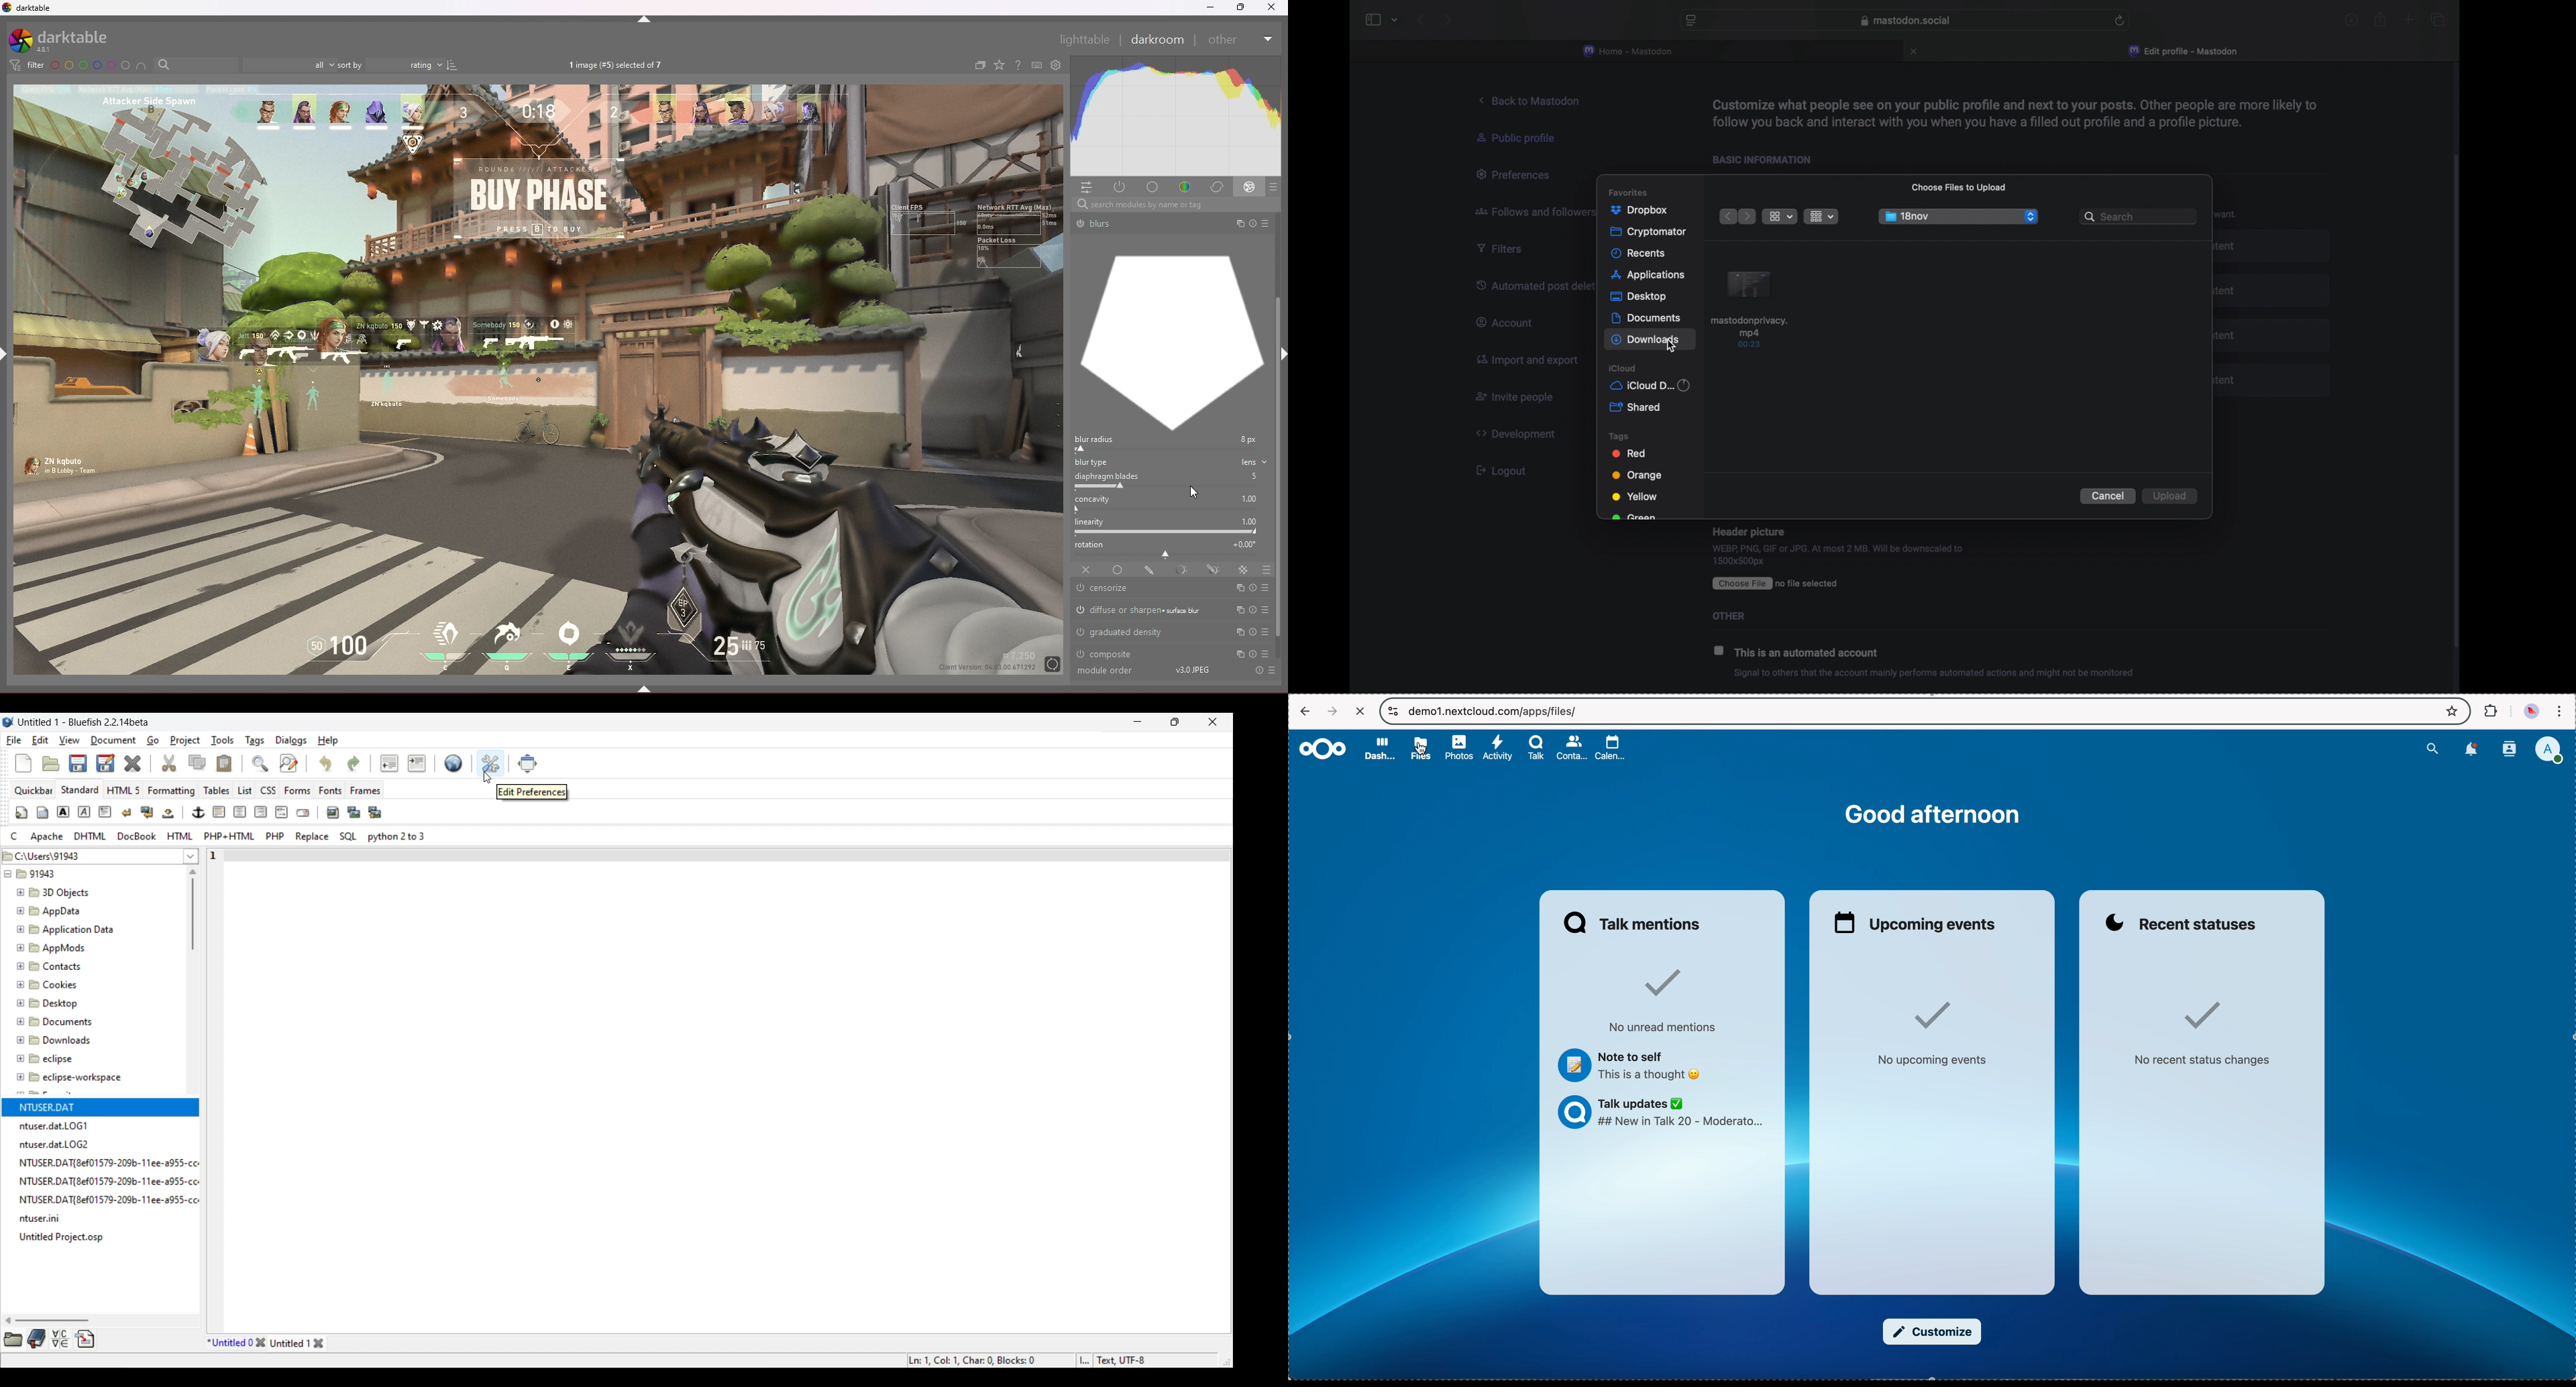  Describe the element at coordinates (170, 763) in the screenshot. I see `Cut` at that location.